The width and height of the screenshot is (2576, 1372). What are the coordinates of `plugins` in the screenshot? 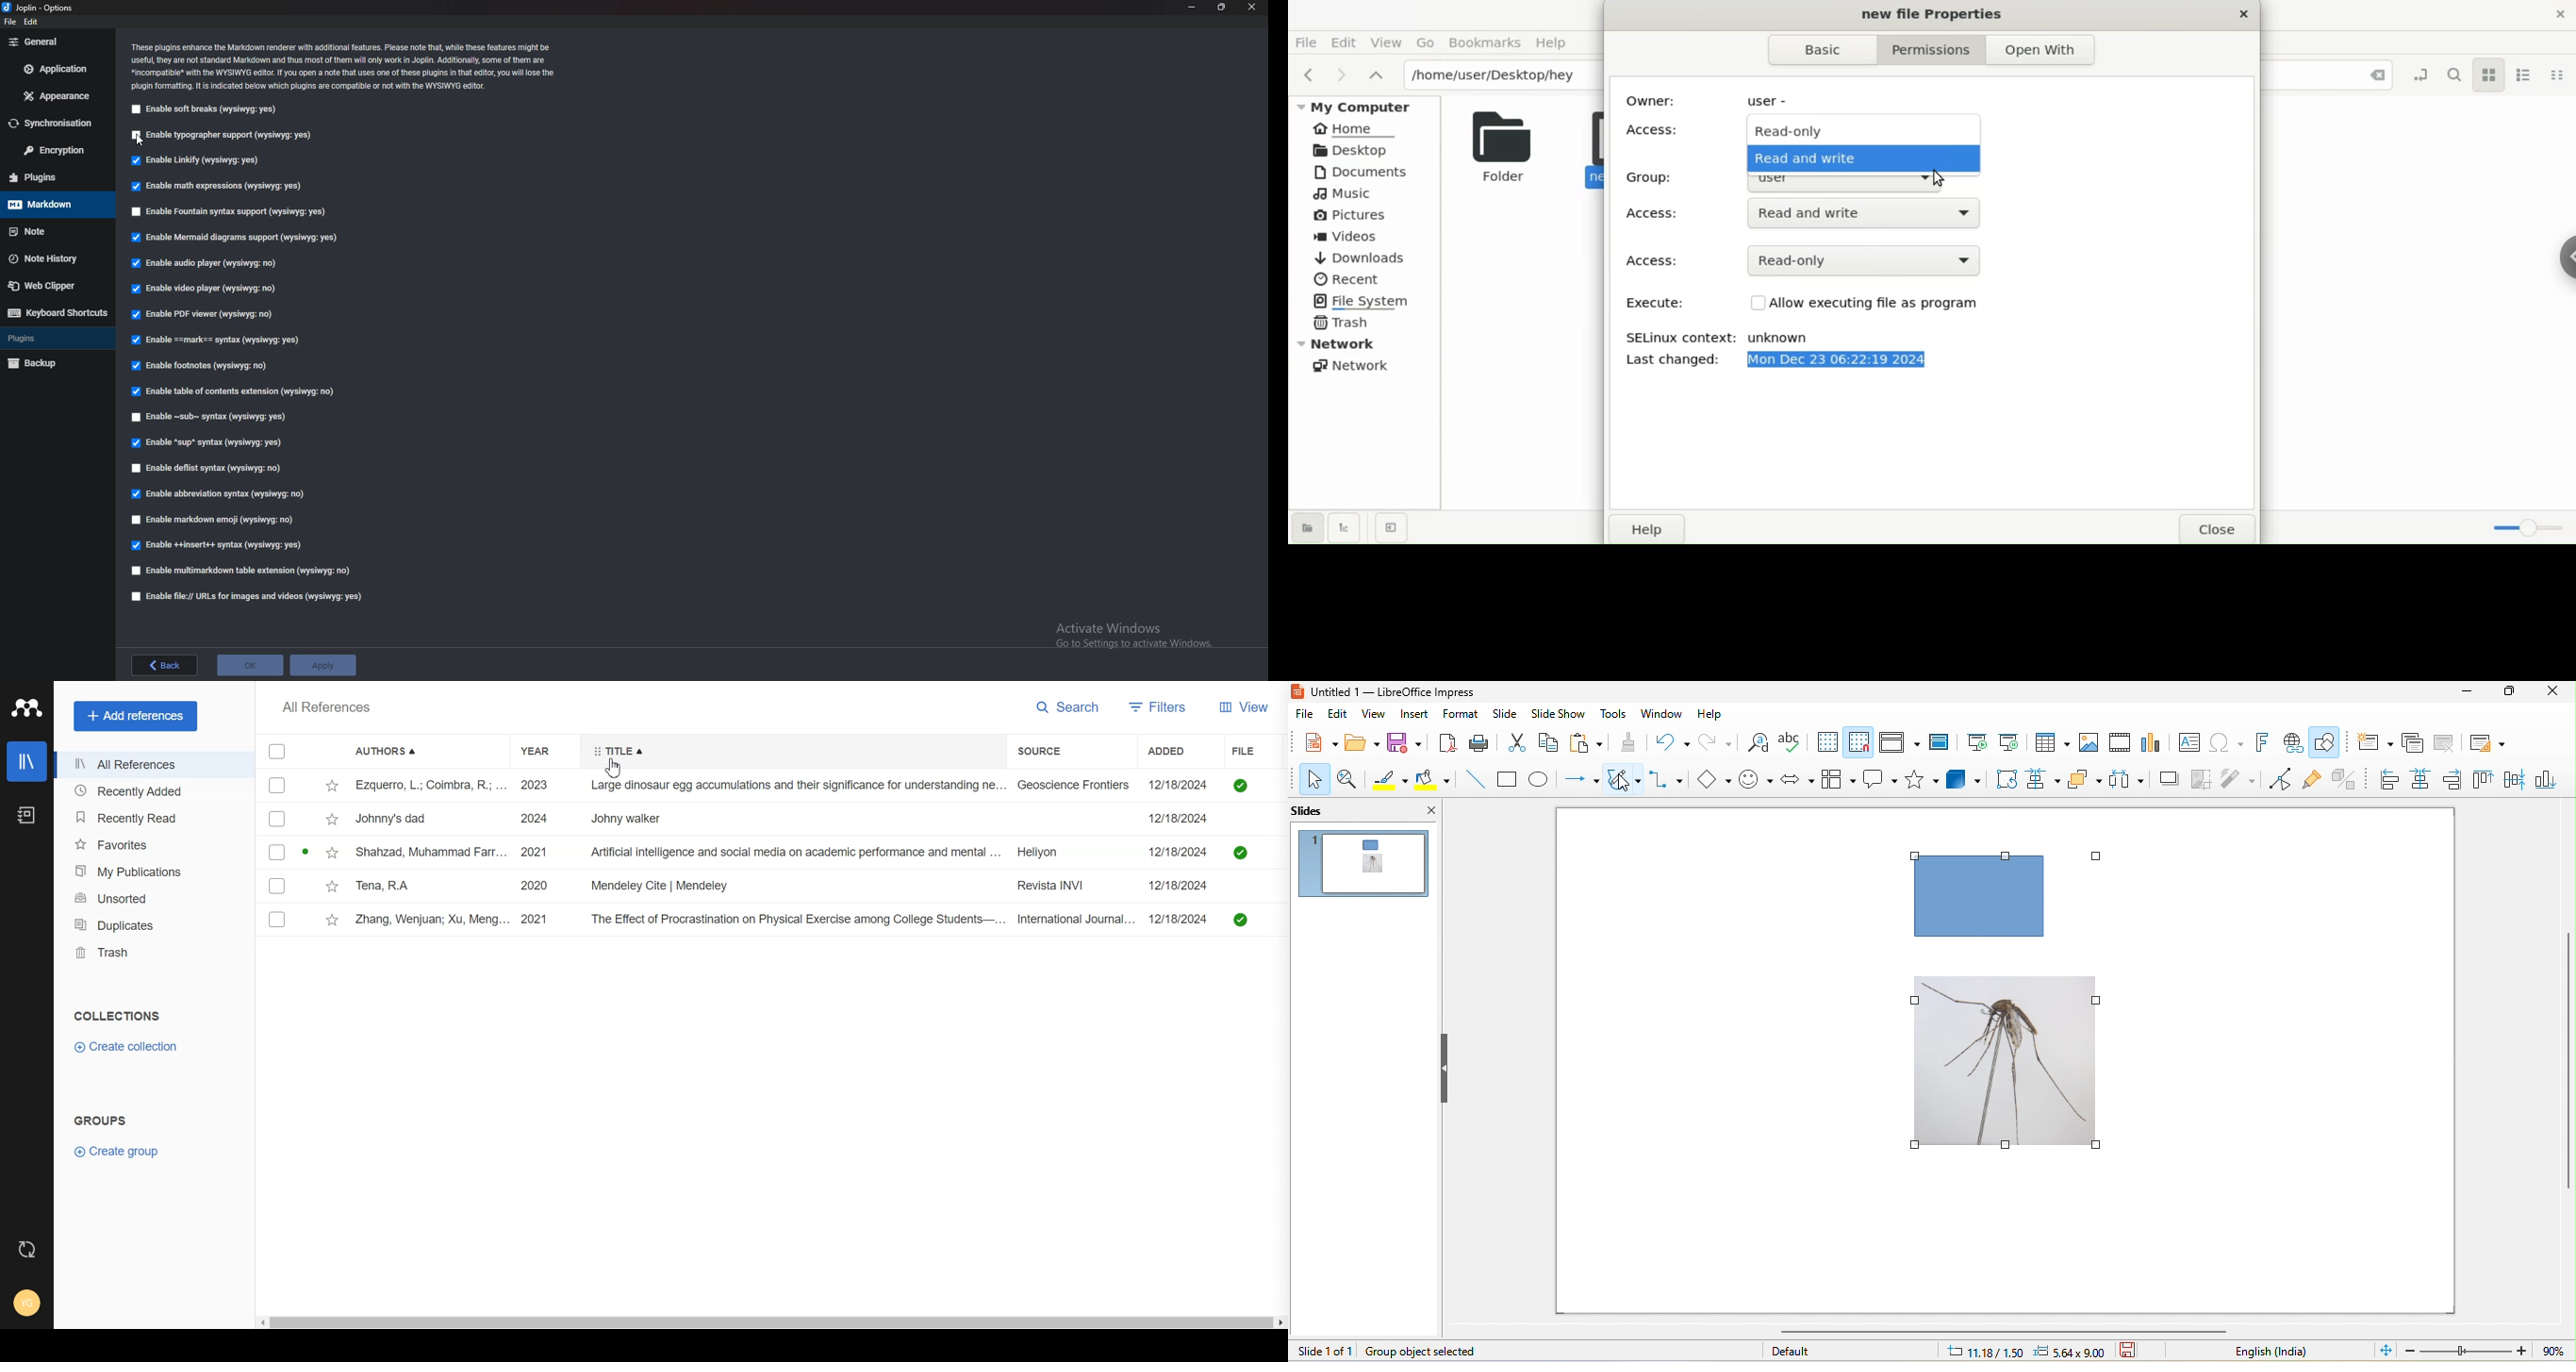 It's located at (56, 177).